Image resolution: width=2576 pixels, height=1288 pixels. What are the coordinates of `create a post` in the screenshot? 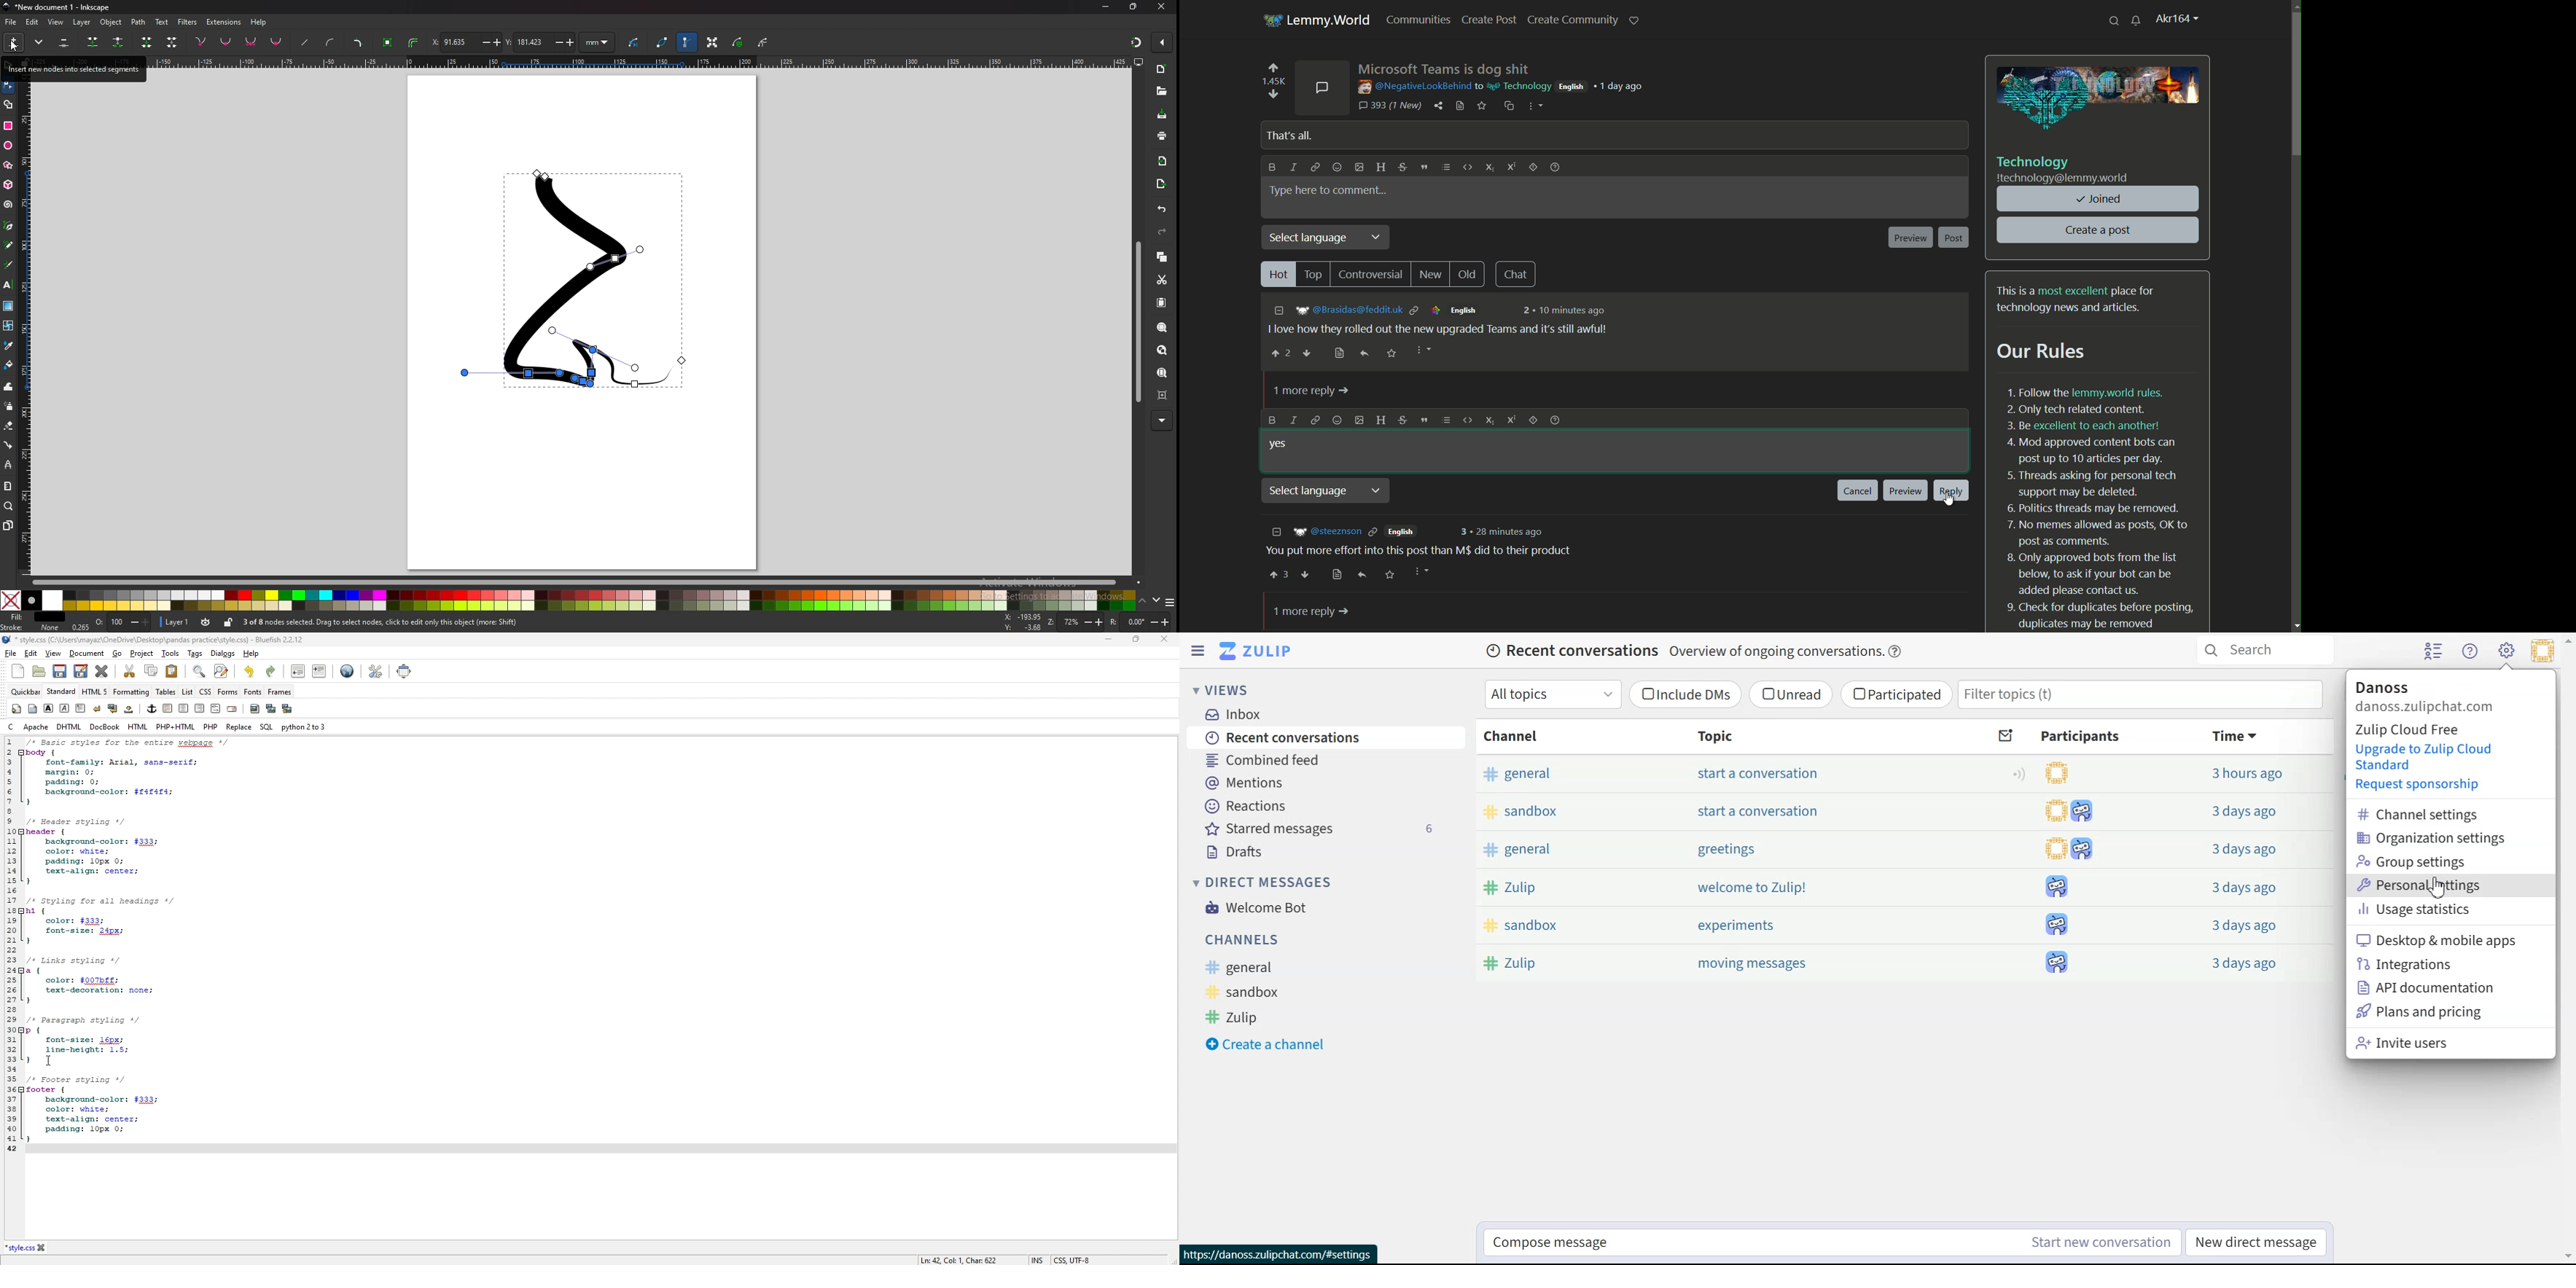 It's located at (2100, 230).